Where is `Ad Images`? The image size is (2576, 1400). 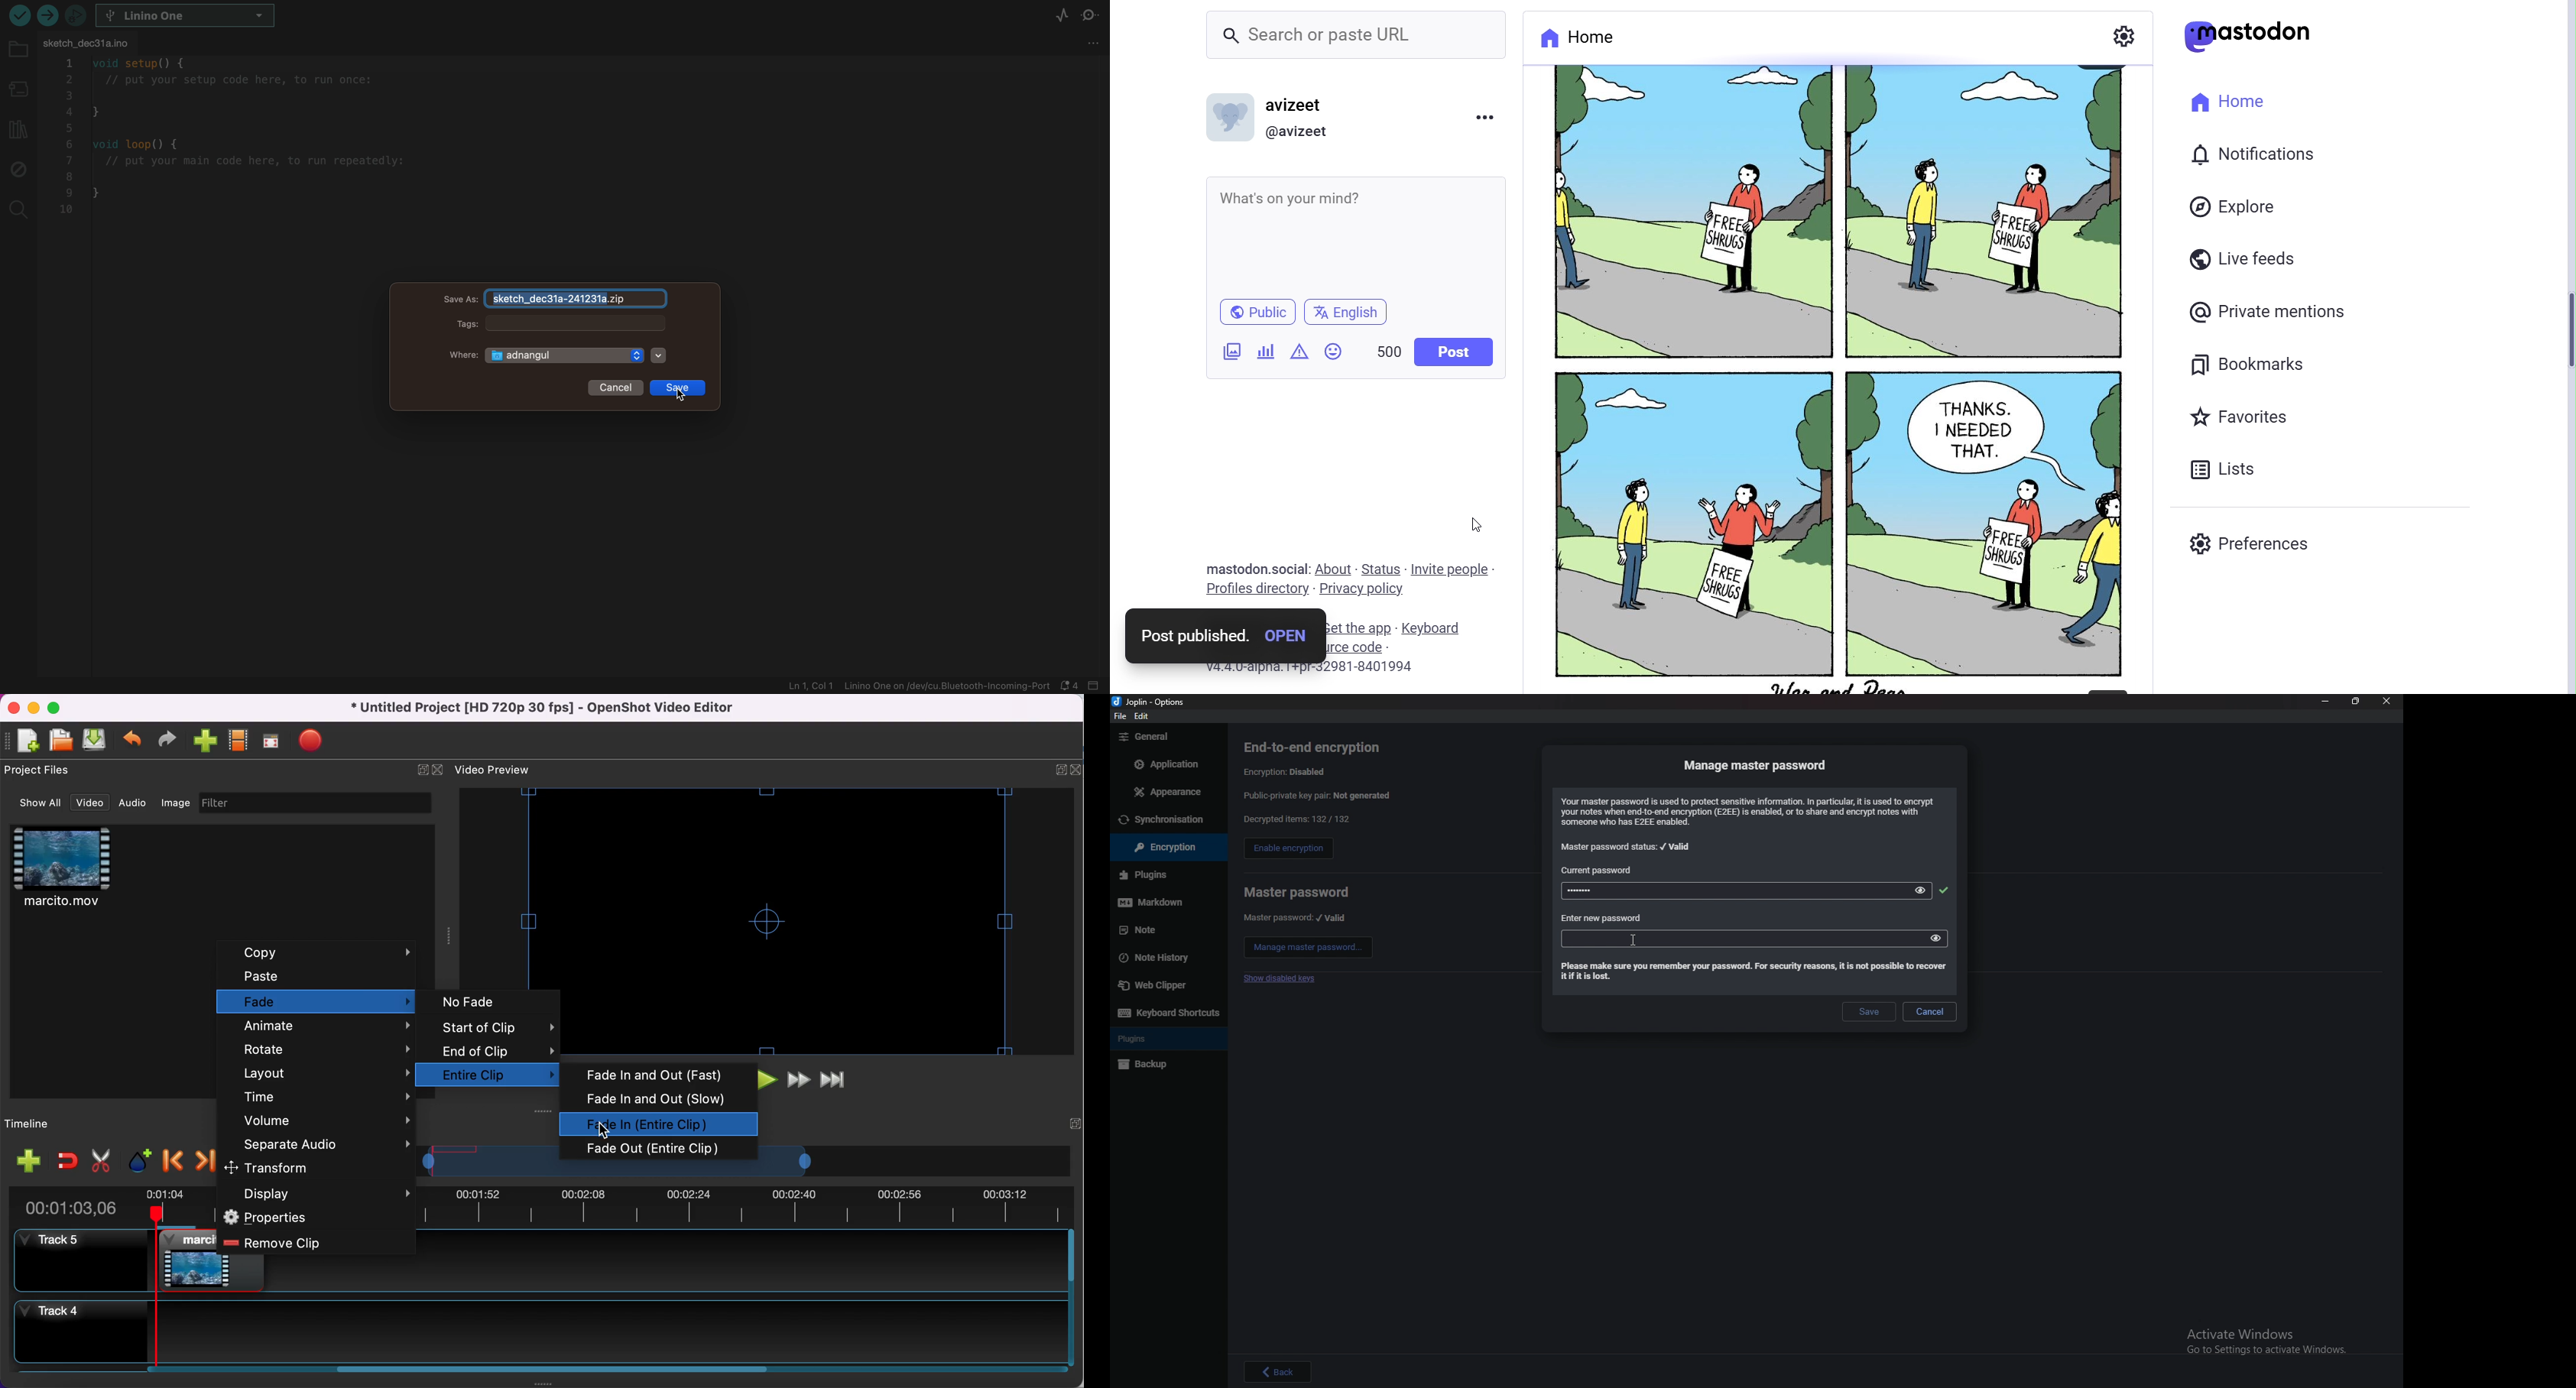
Ad Images is located at coordinates (1233, 352).